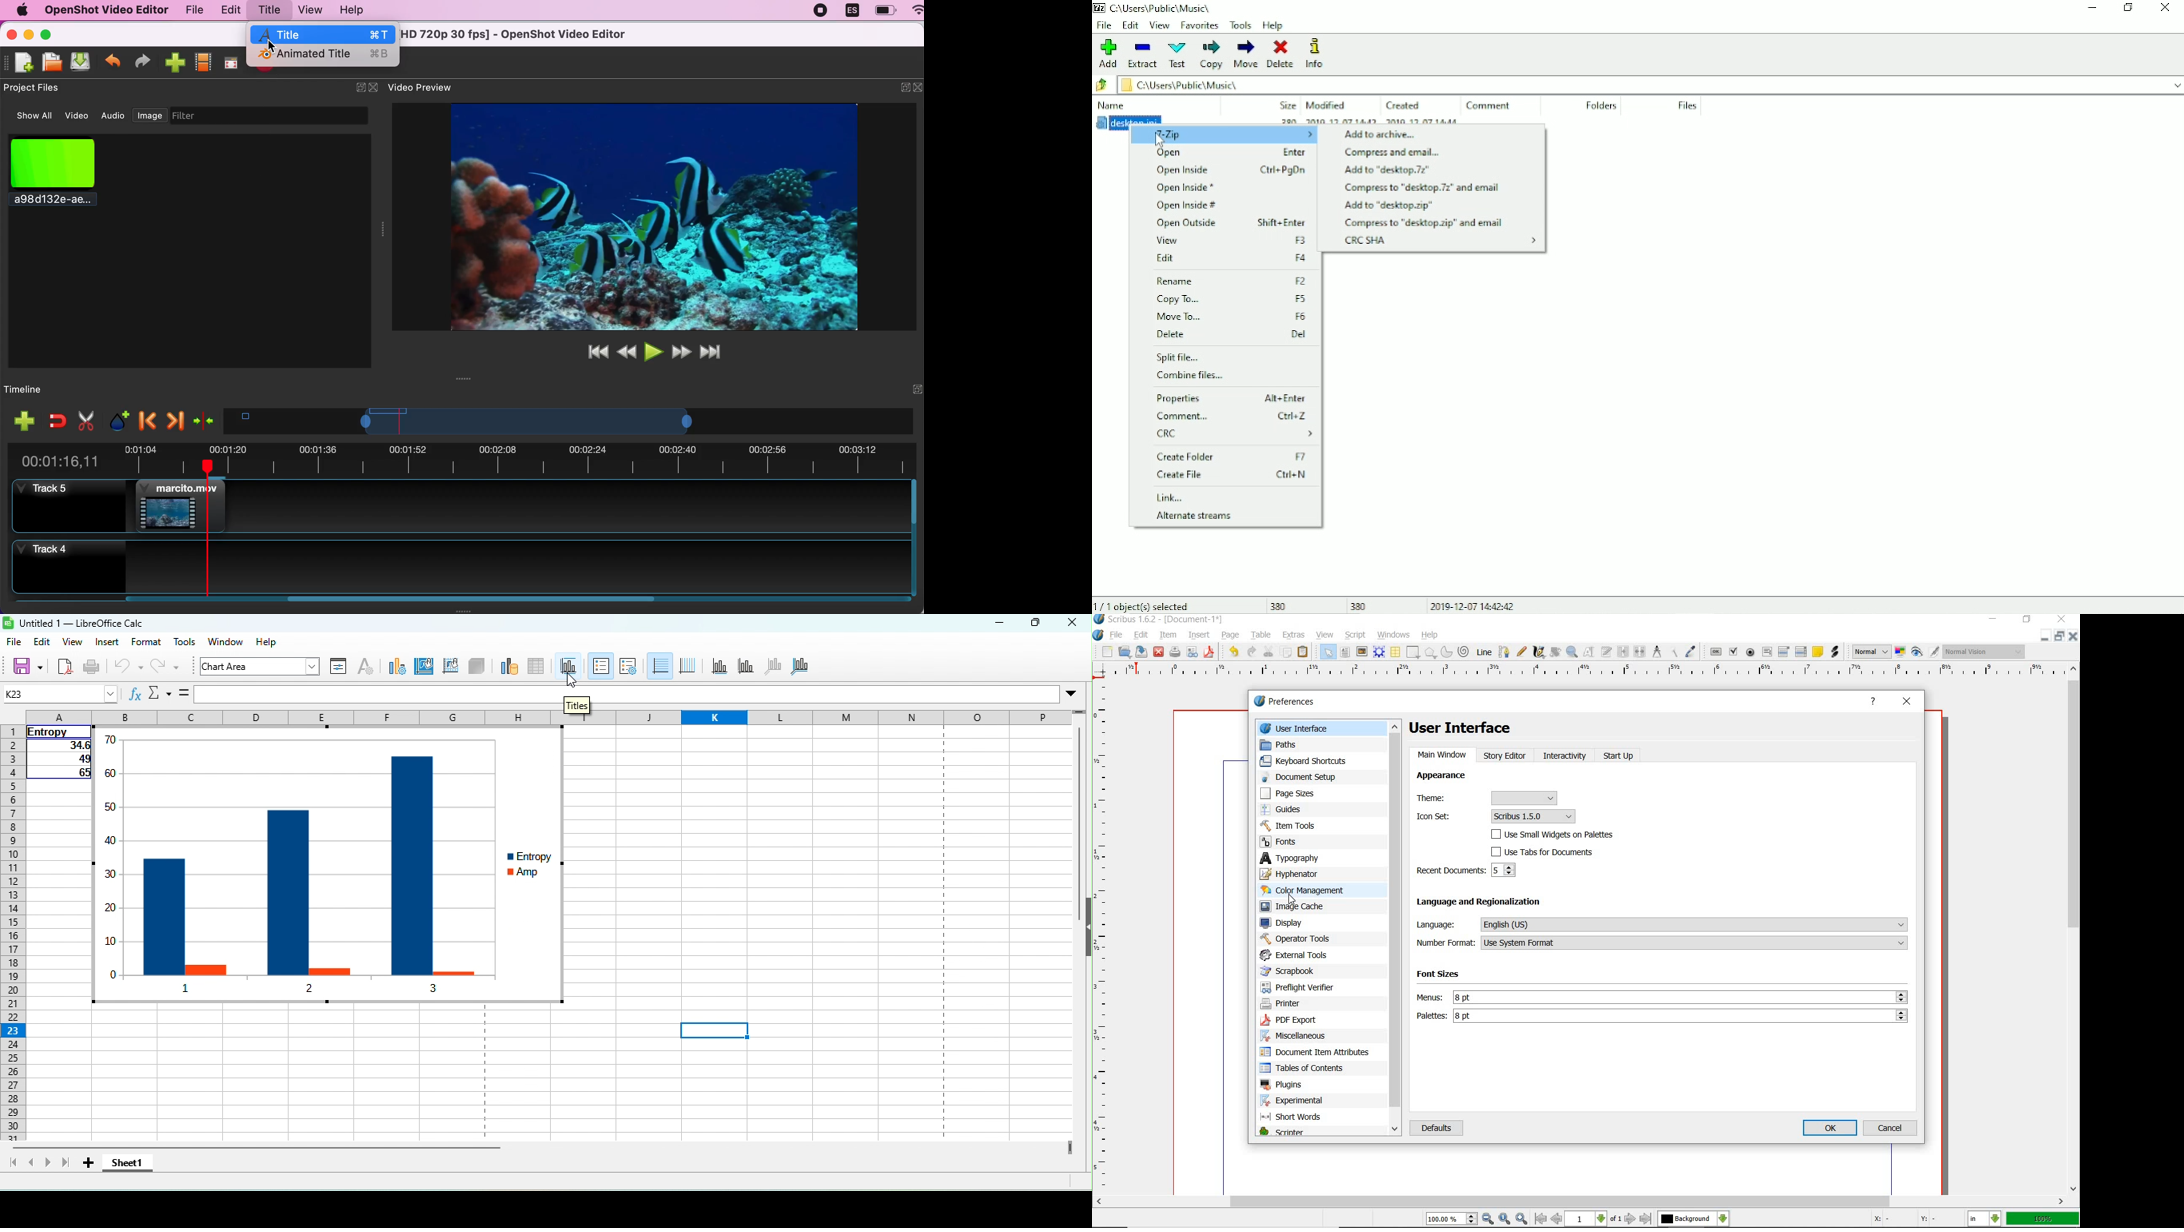 The width and height of the screenshot is (2184, 1232). I want to click on scripter, so click(1295, 1132).